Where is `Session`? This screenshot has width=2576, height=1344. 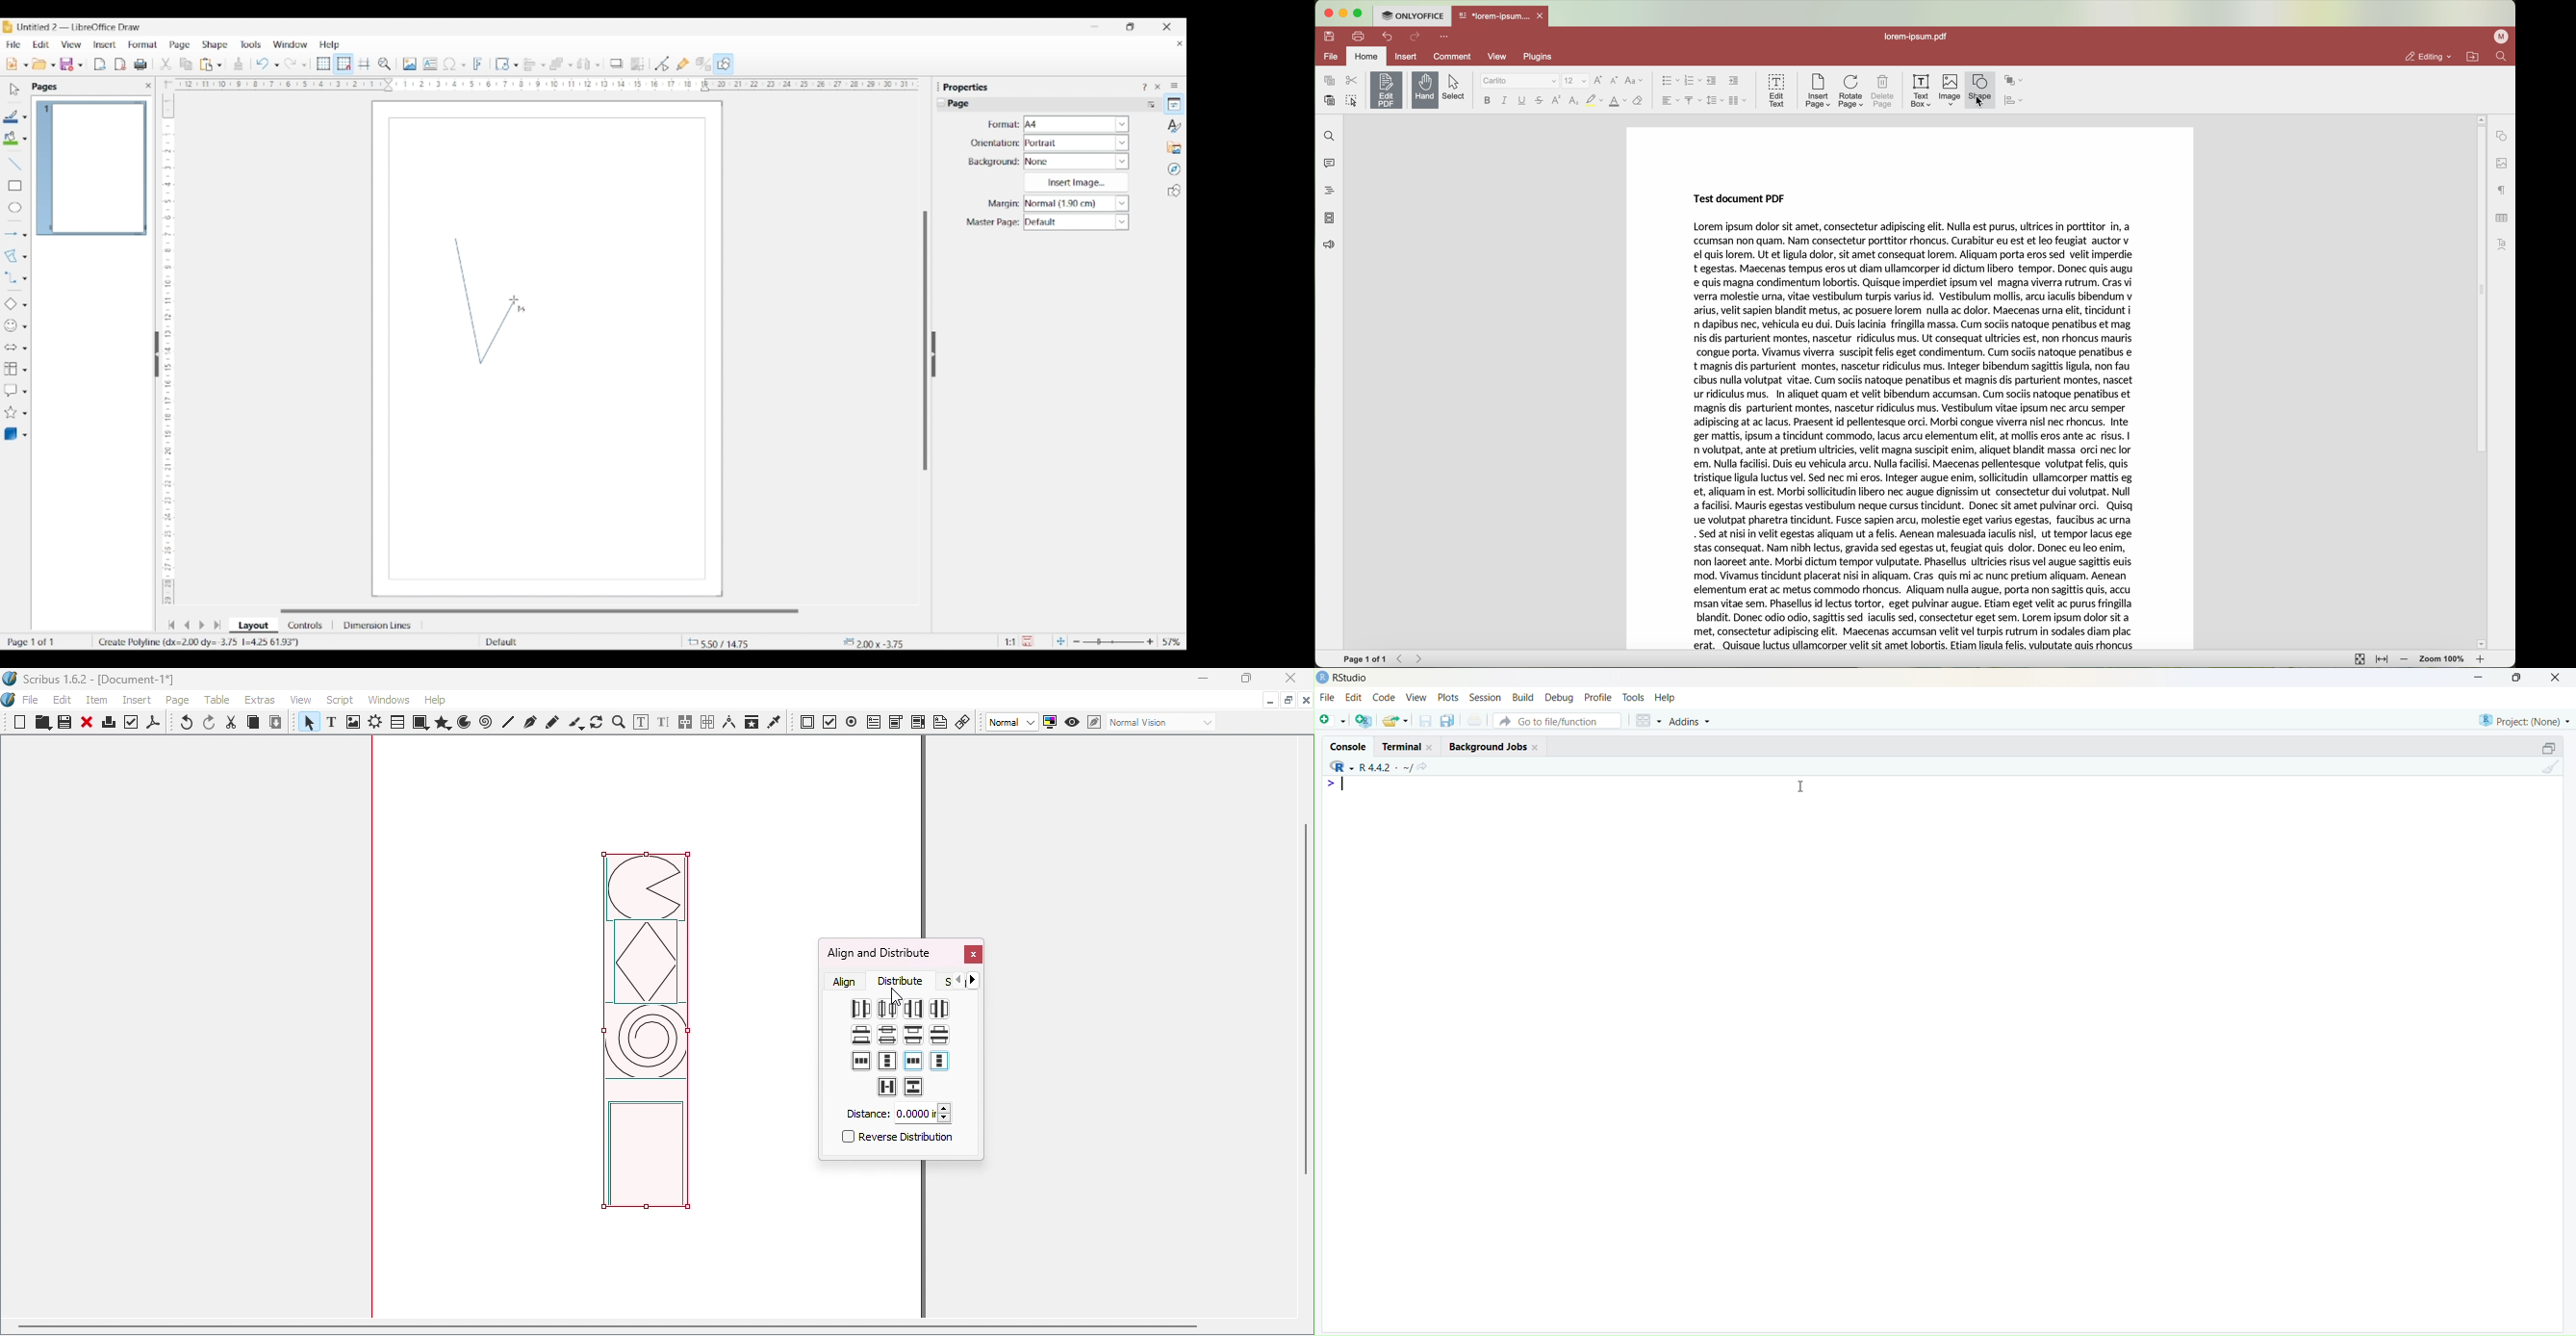 Session is located at coordinates (1485, 698).